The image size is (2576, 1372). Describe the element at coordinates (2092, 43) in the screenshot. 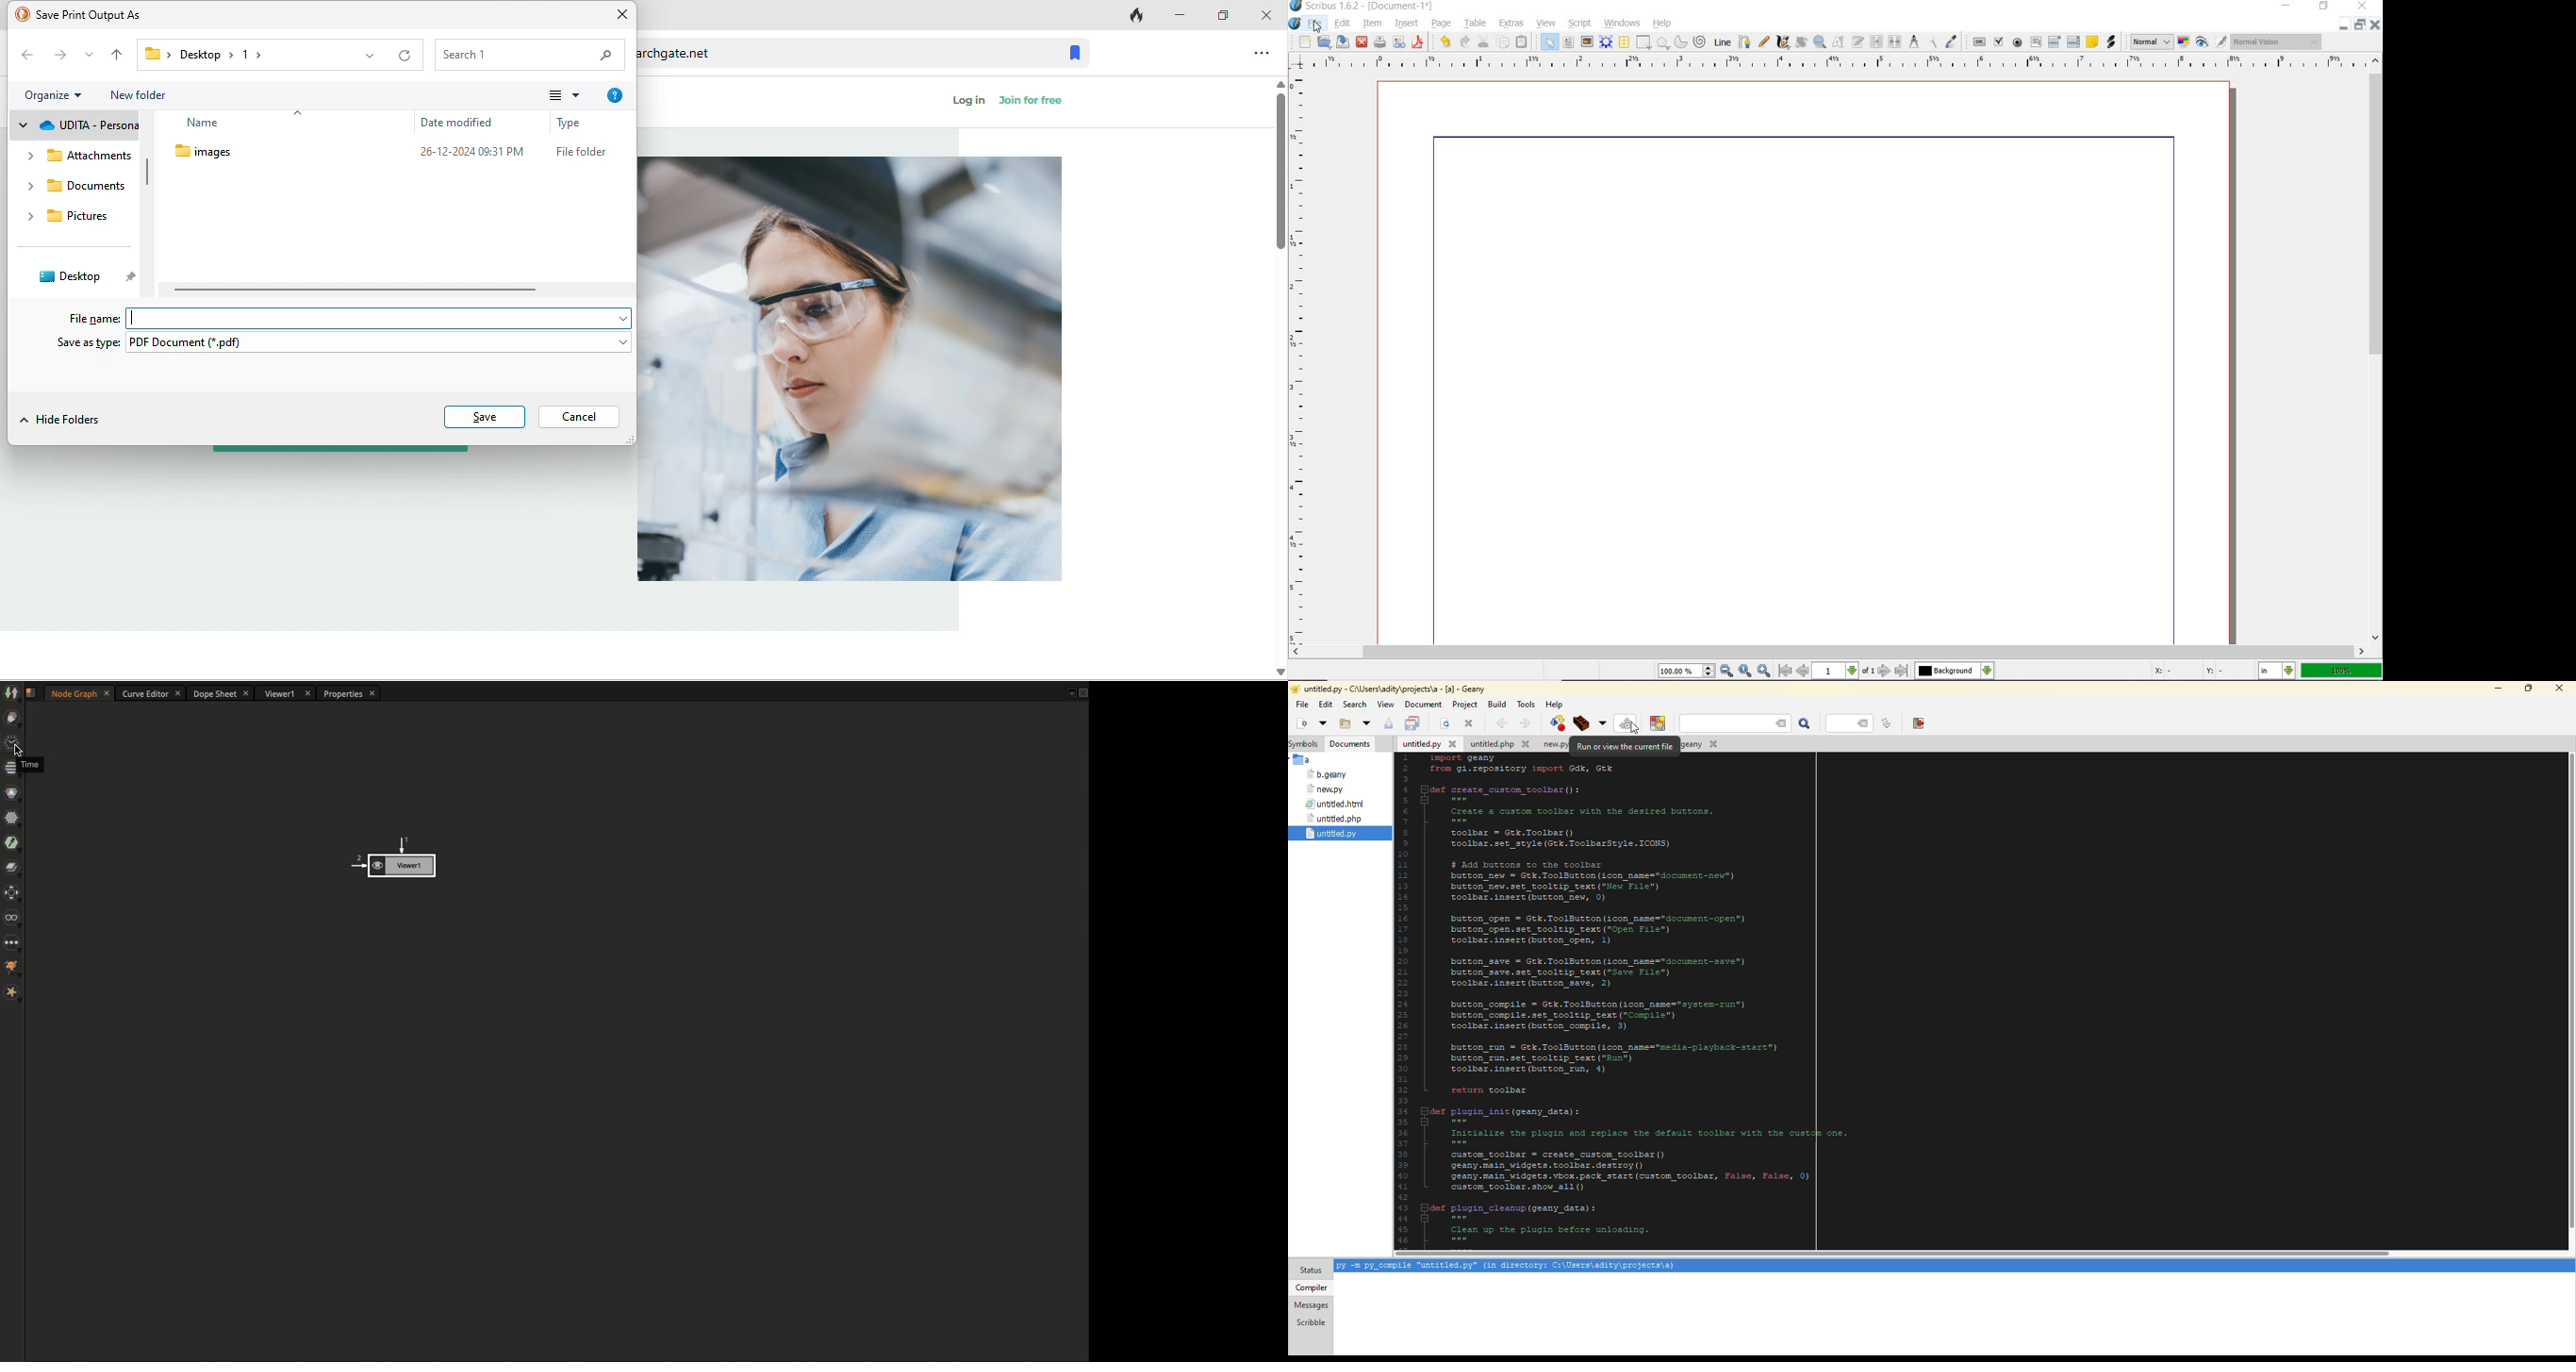

I see `text annotation` at that location.